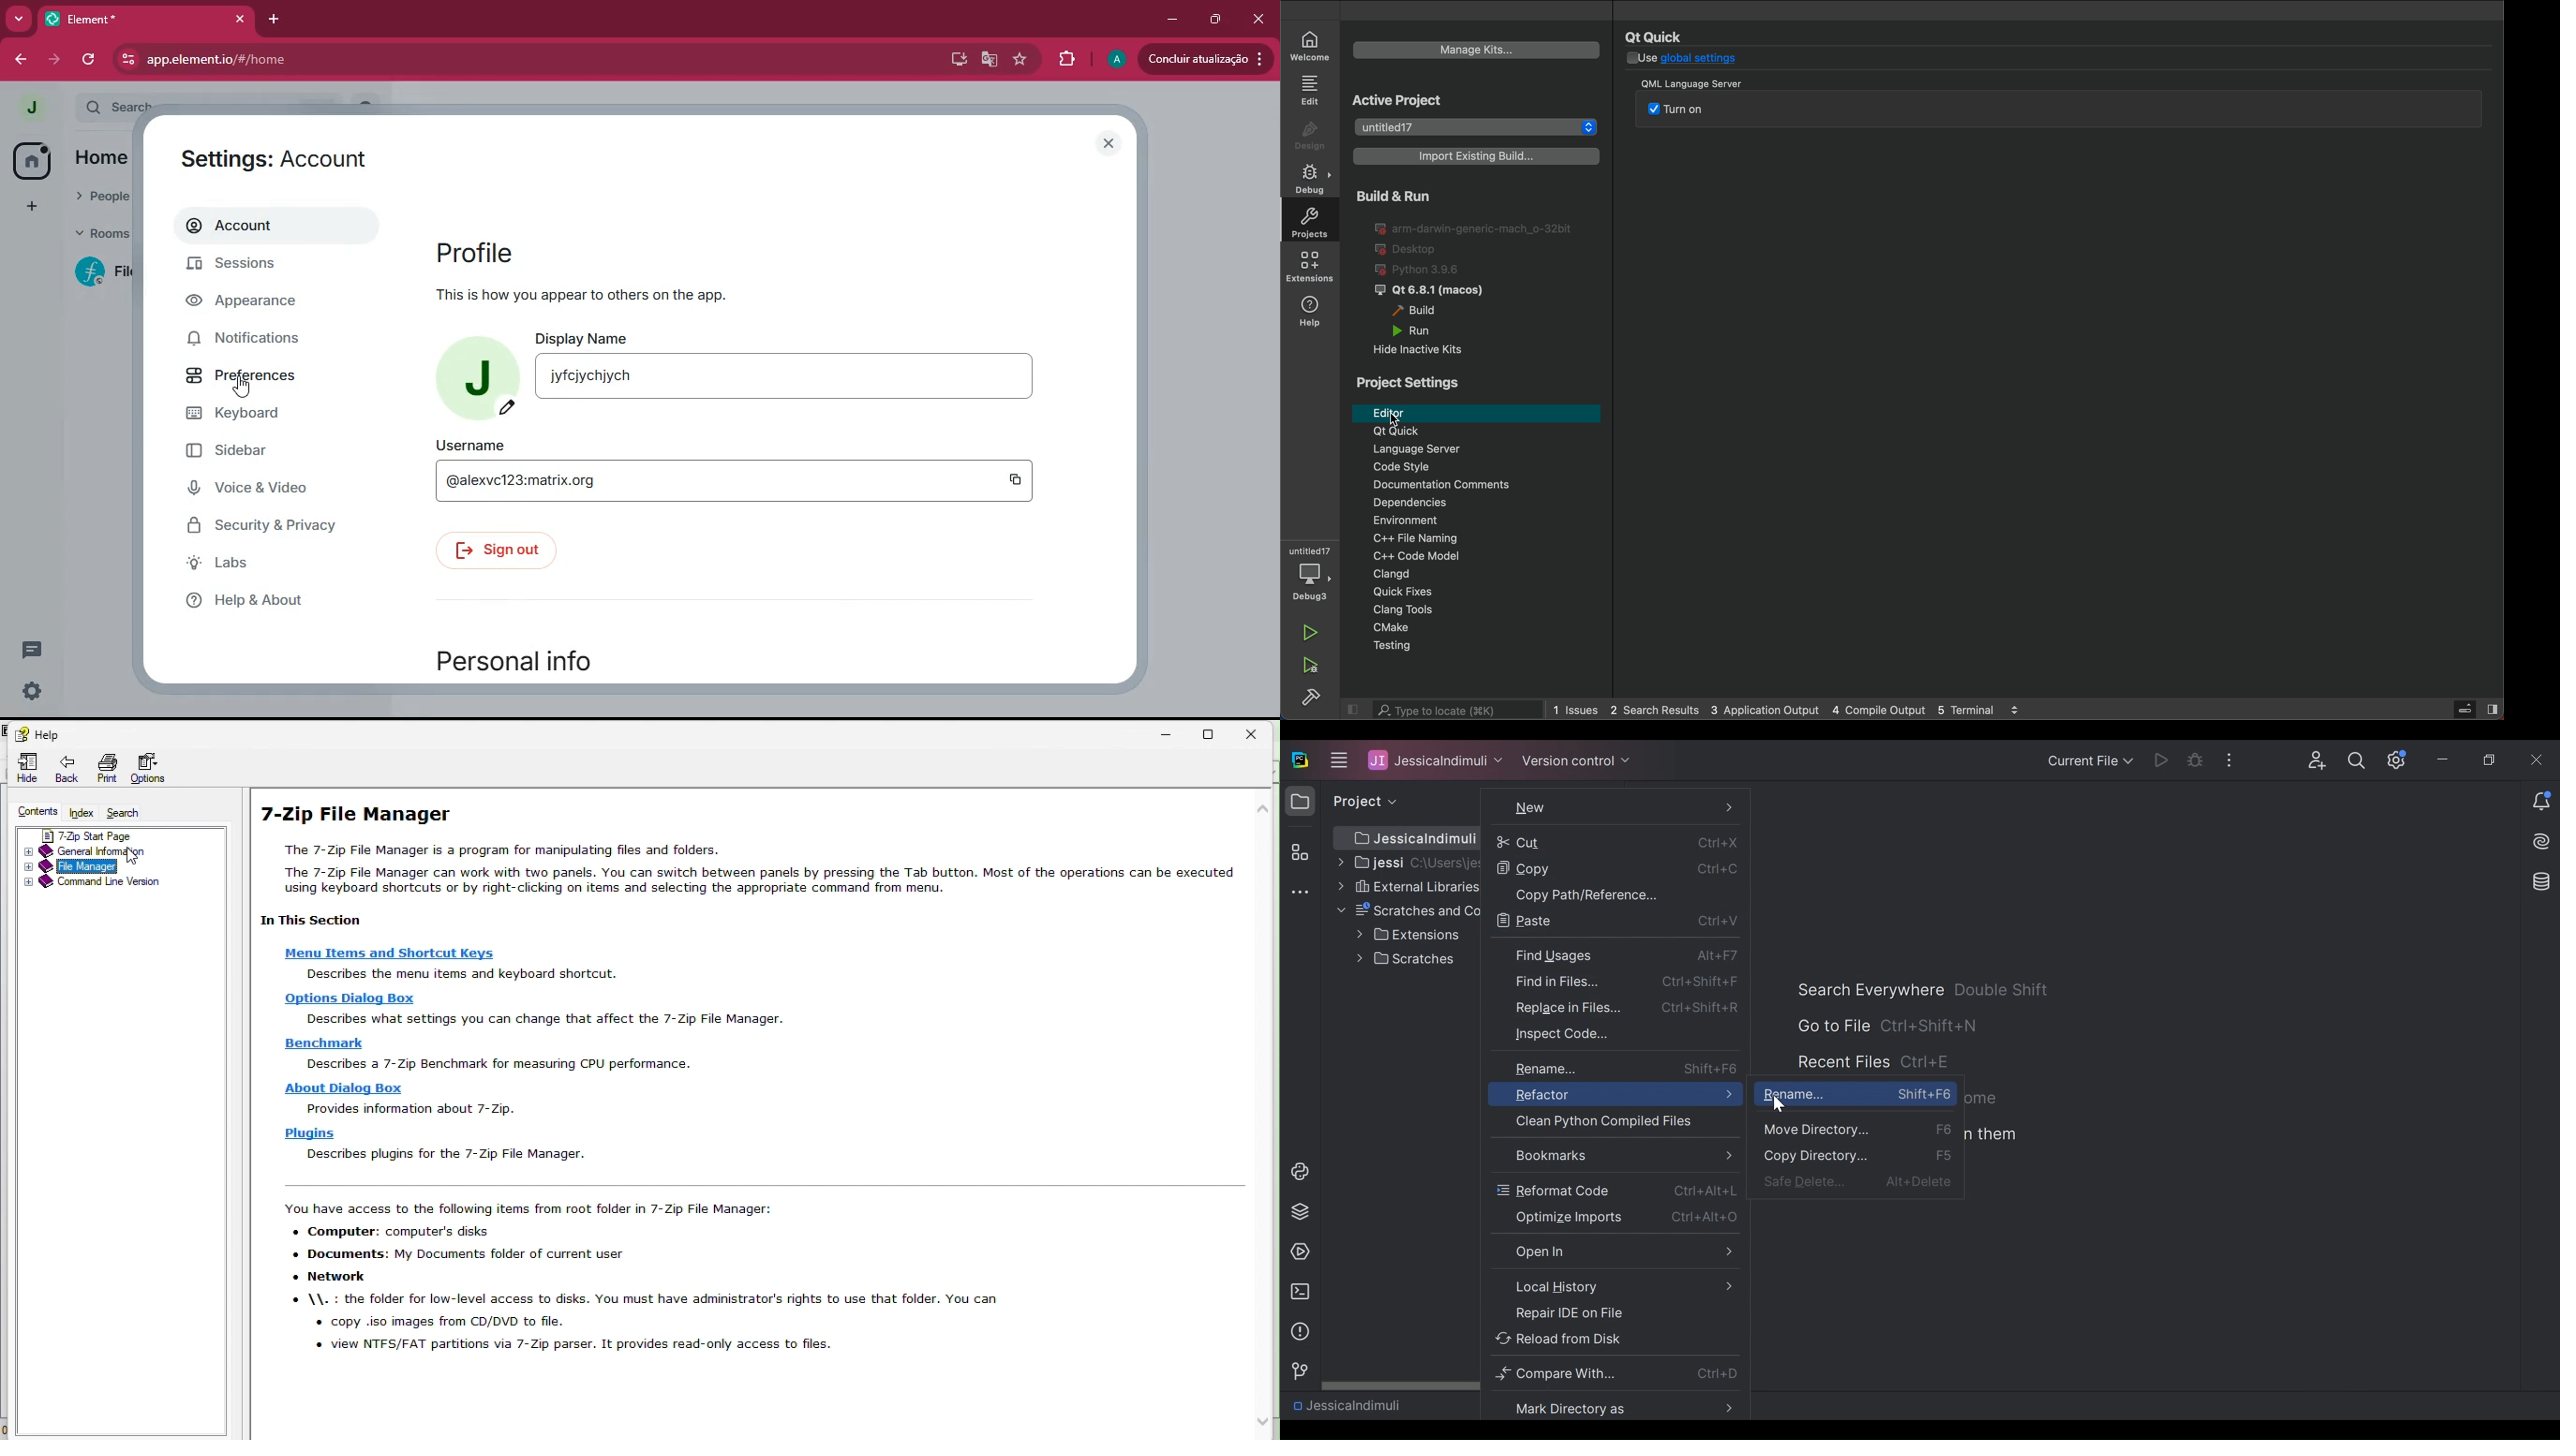 This screenshot has height=1456, width=2576. Describe the element at coordinates (242, 387) in the screenshot. I see `cursor` at that location.